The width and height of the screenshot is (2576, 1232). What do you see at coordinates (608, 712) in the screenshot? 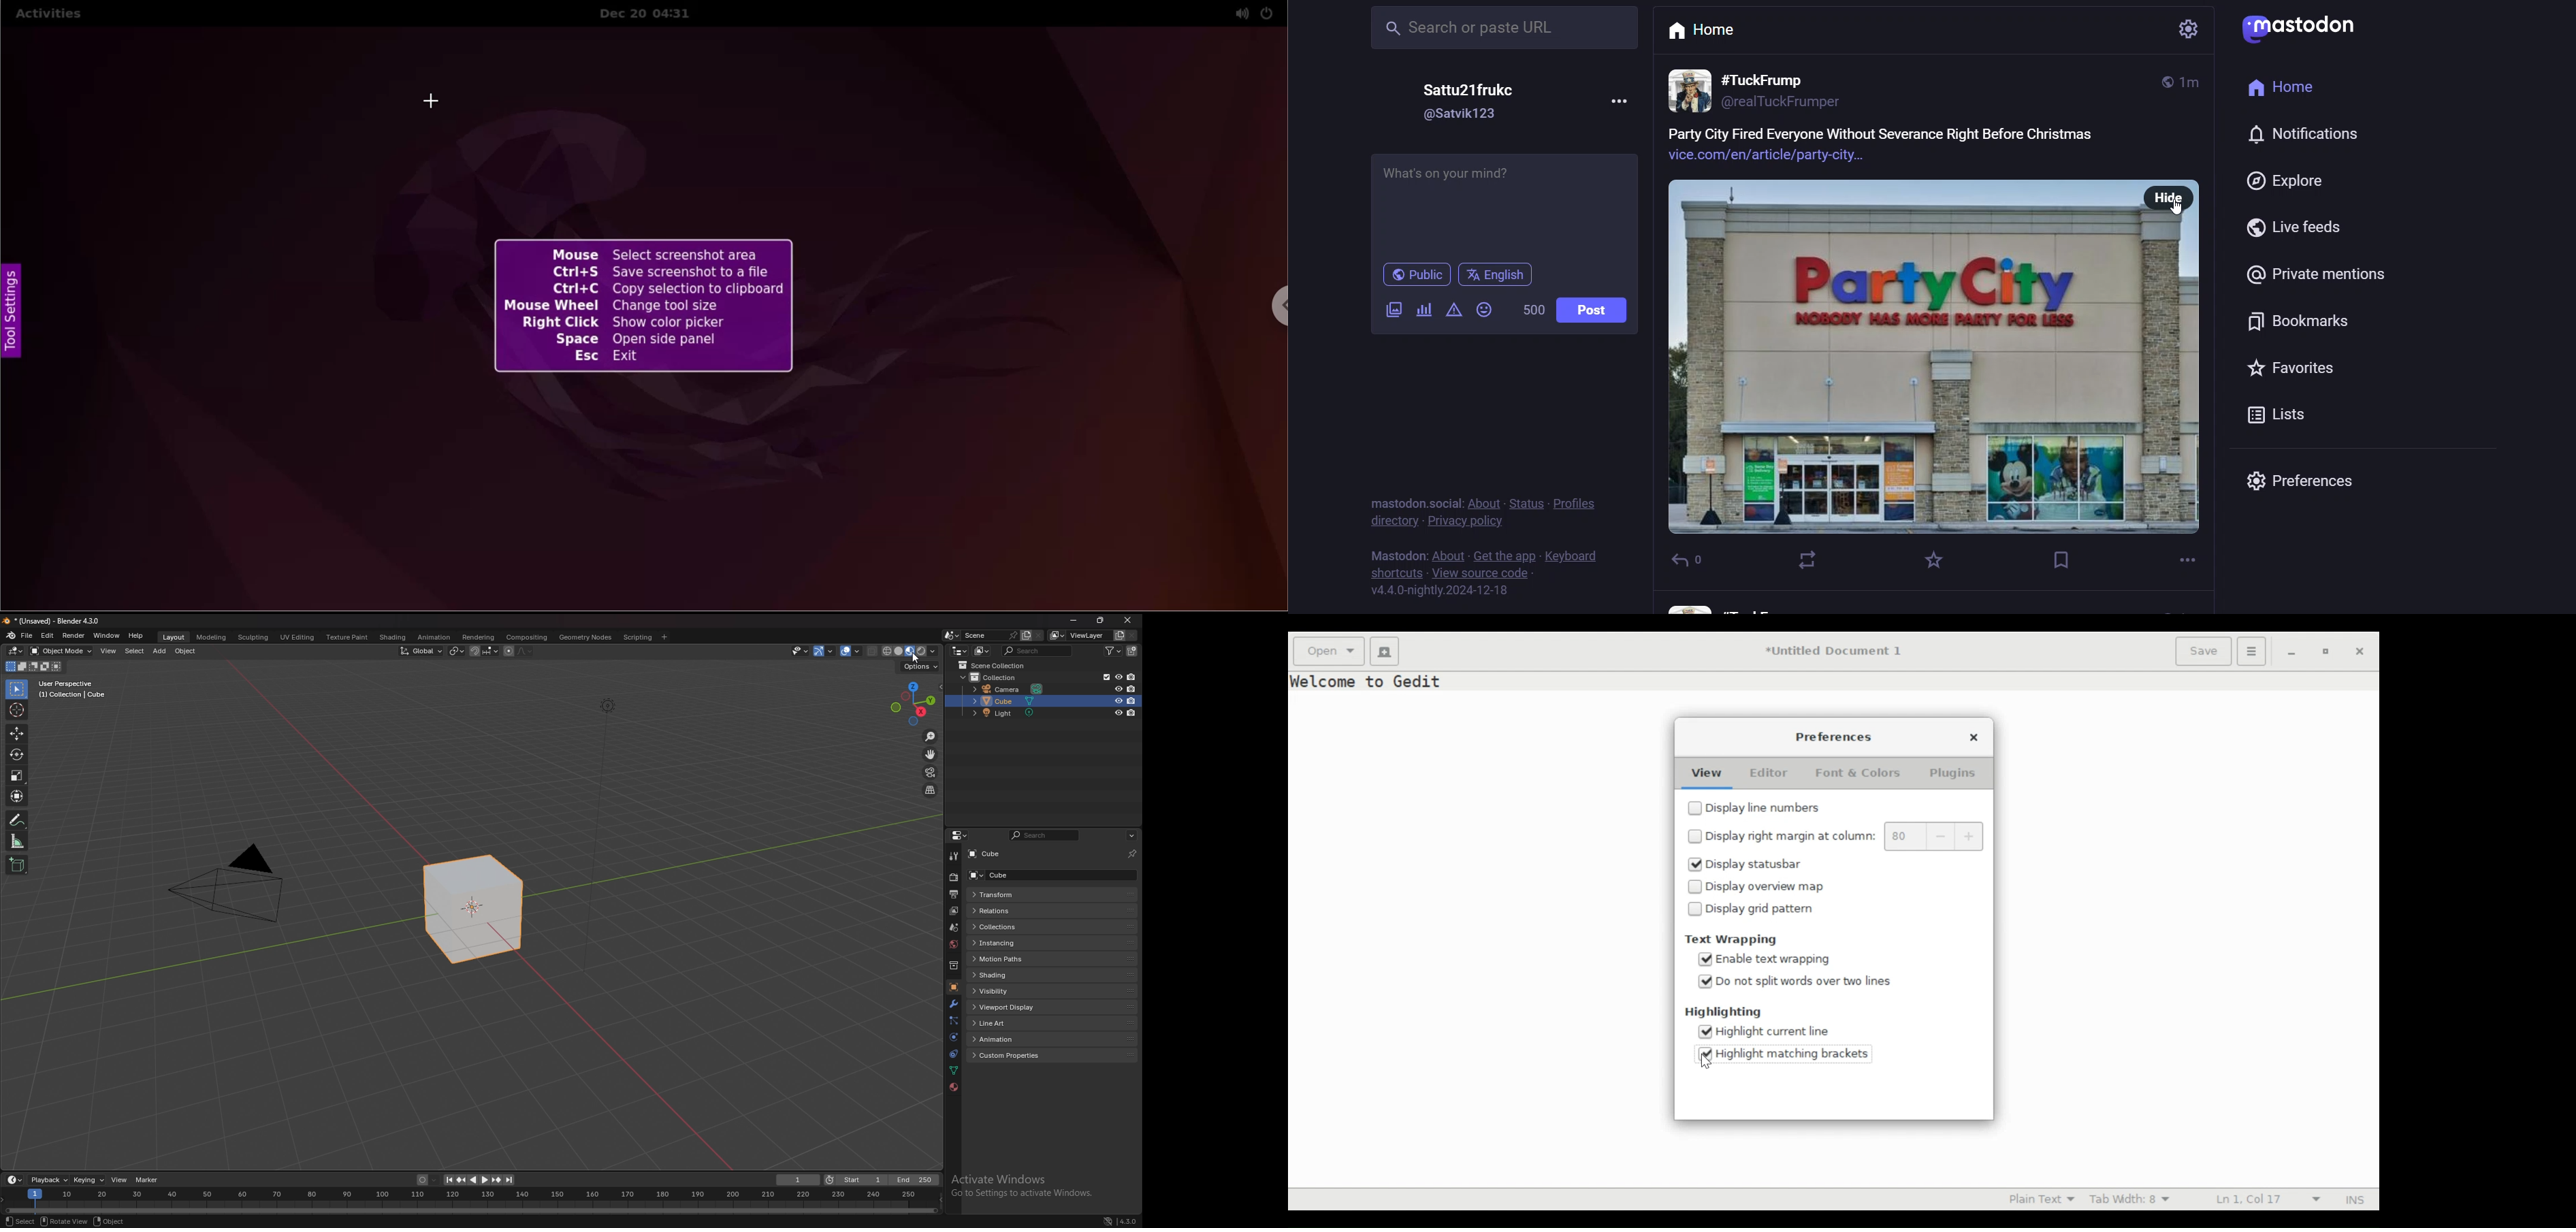
I see `lighting` at bounding box center [608, 712].